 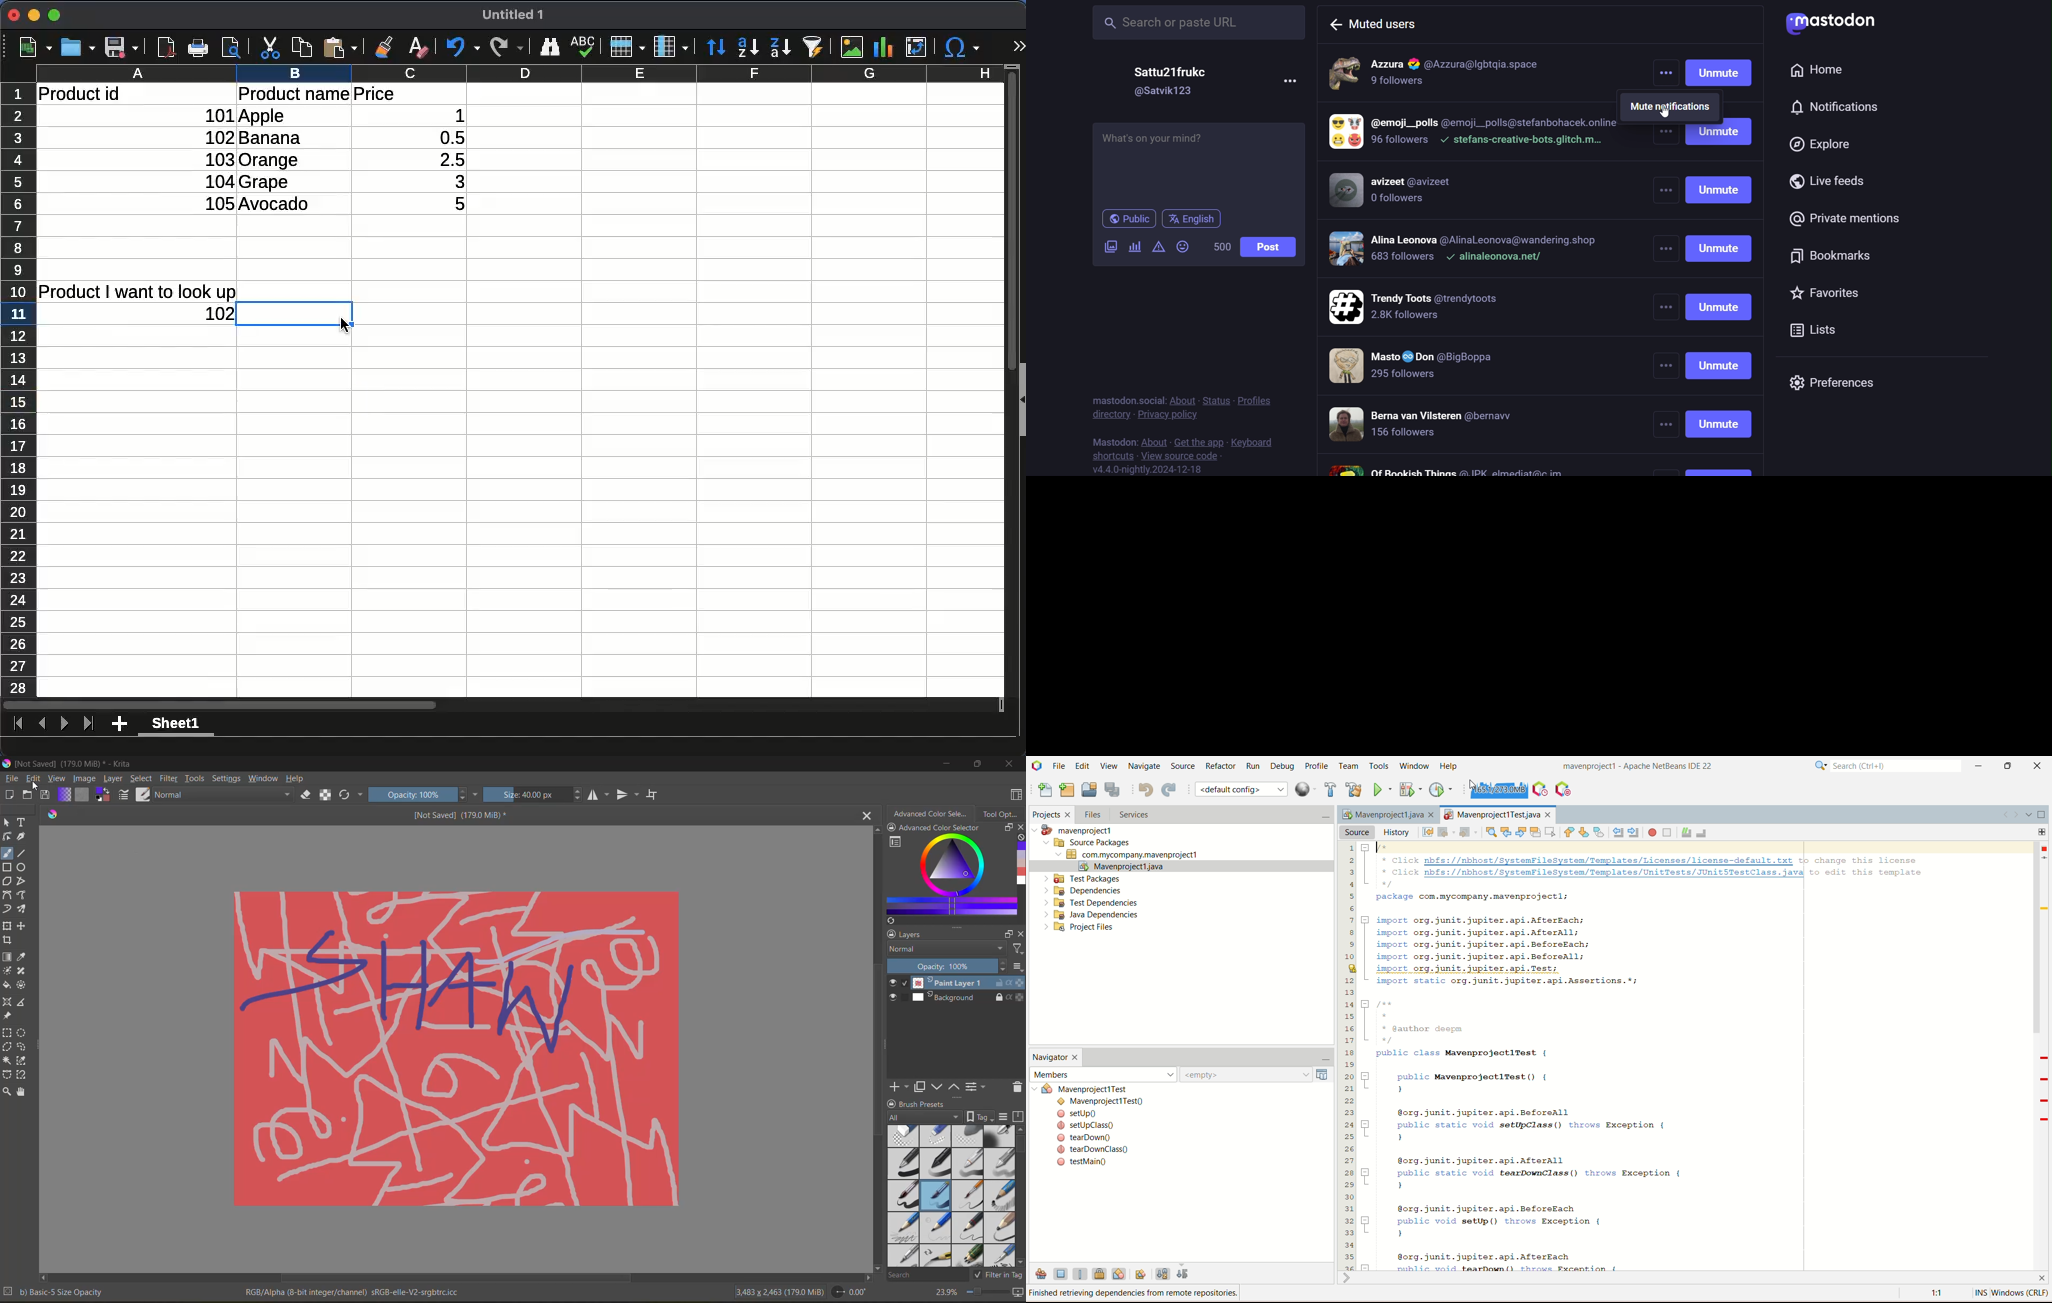 I want to click on 0.00, so click(x=849, y=1291).